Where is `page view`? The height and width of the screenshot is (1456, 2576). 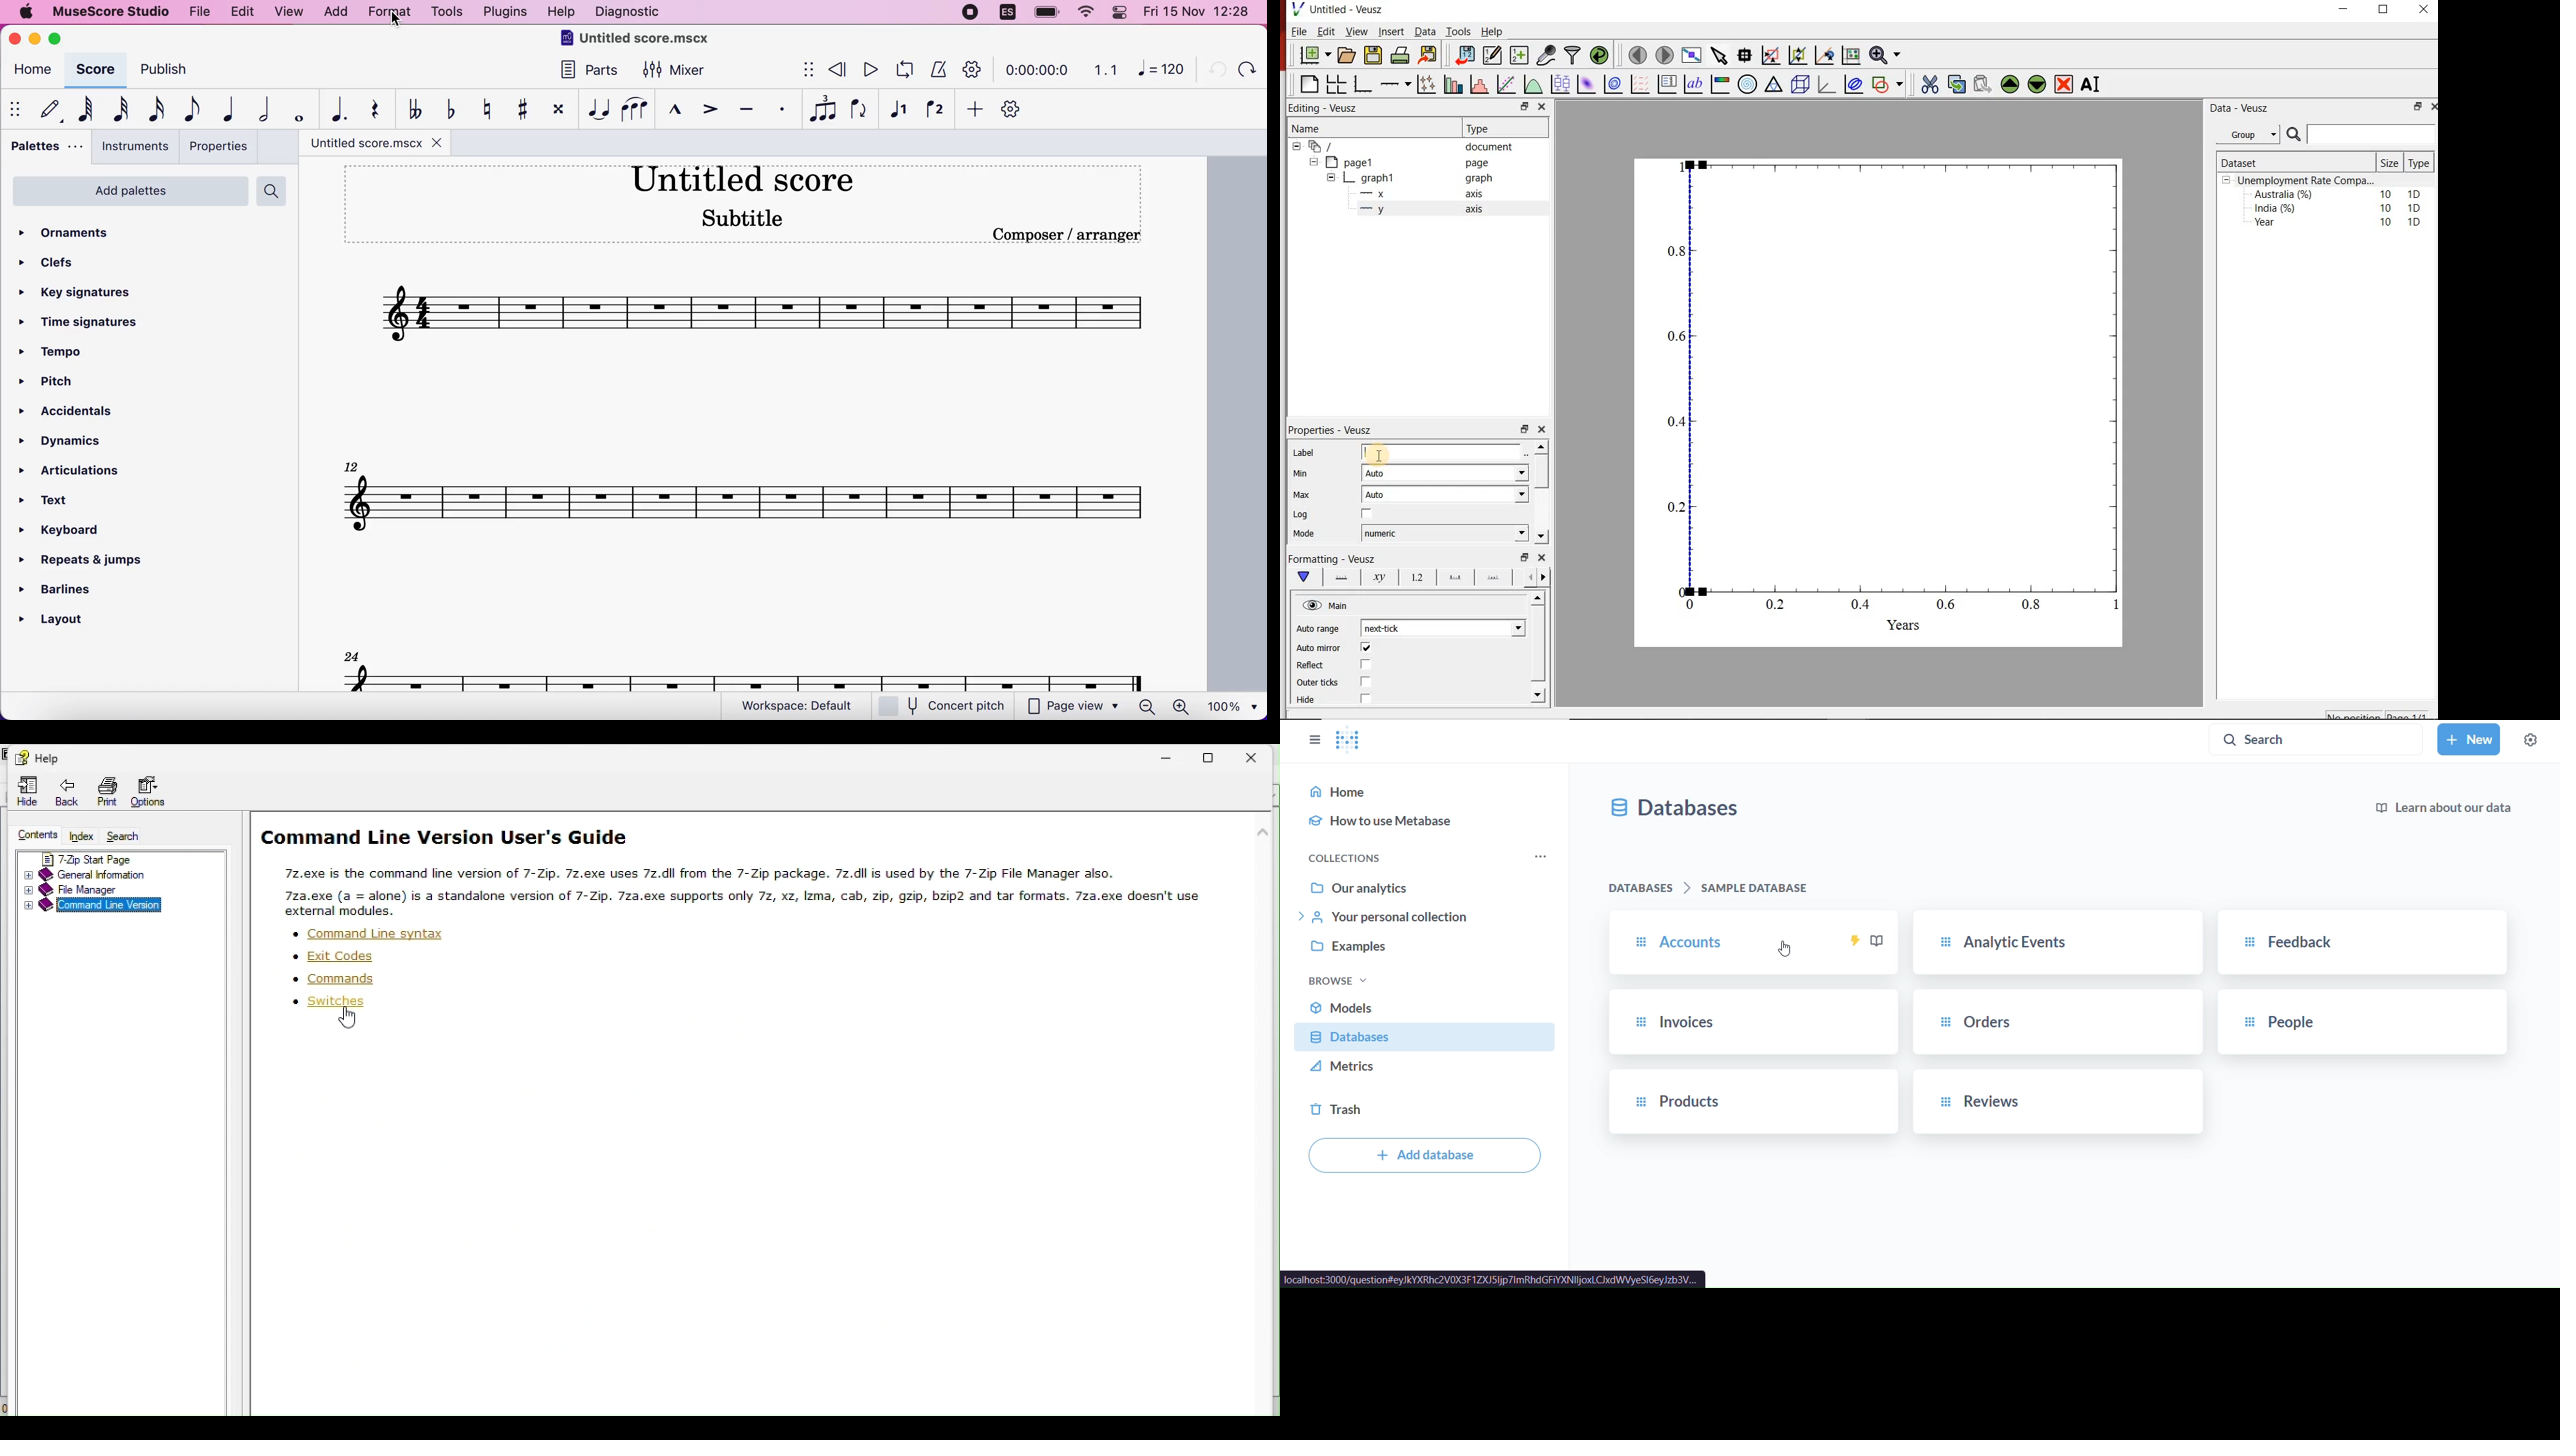 page view is located at coordinates (1074, 707).